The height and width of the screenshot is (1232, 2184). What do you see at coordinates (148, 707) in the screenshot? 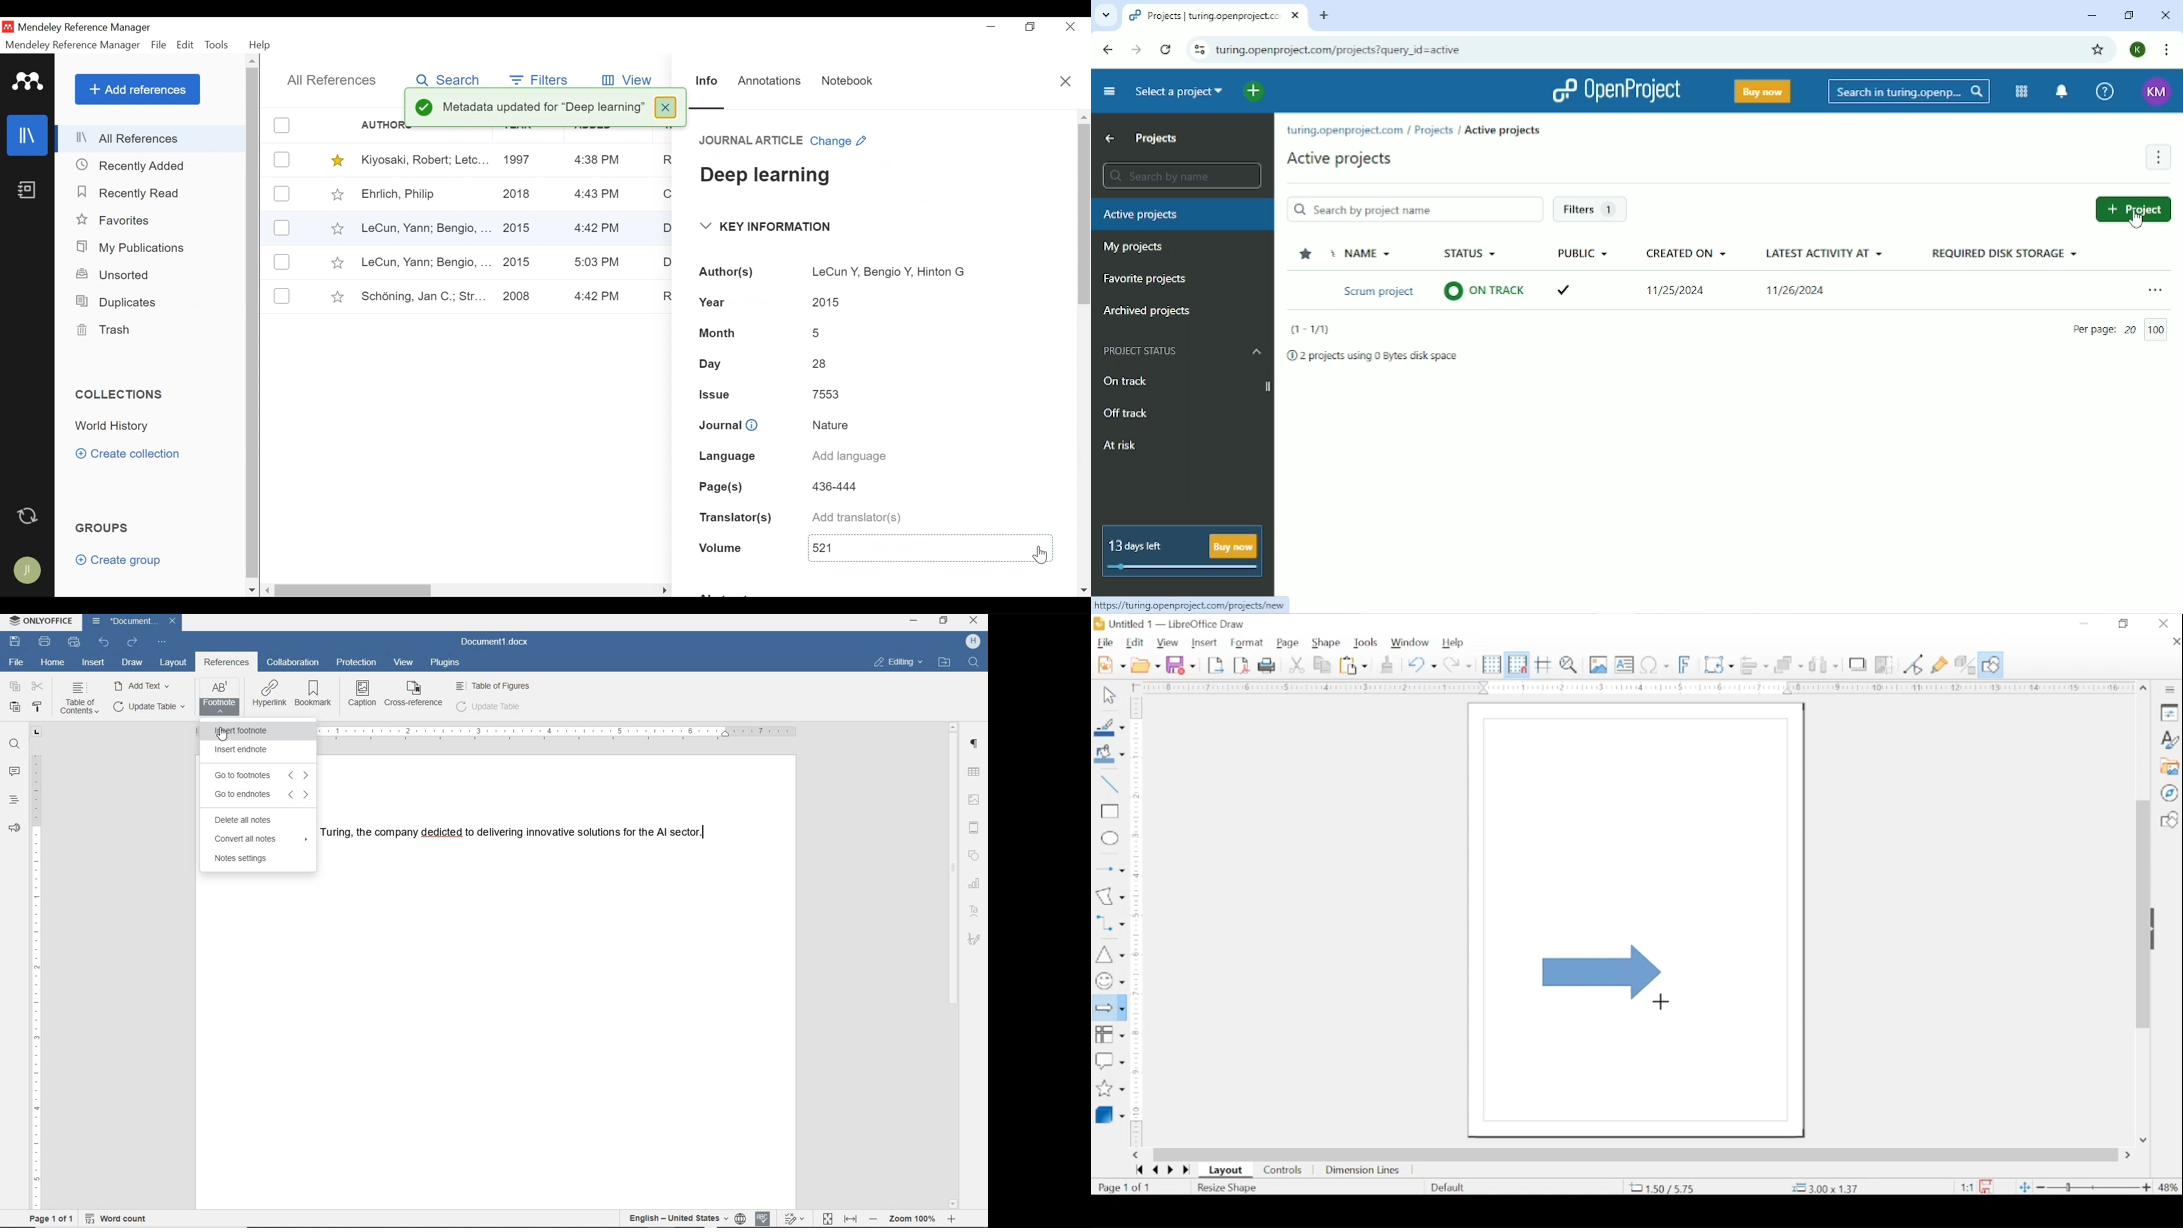
I see `update table` at bounding box center [148, 707].